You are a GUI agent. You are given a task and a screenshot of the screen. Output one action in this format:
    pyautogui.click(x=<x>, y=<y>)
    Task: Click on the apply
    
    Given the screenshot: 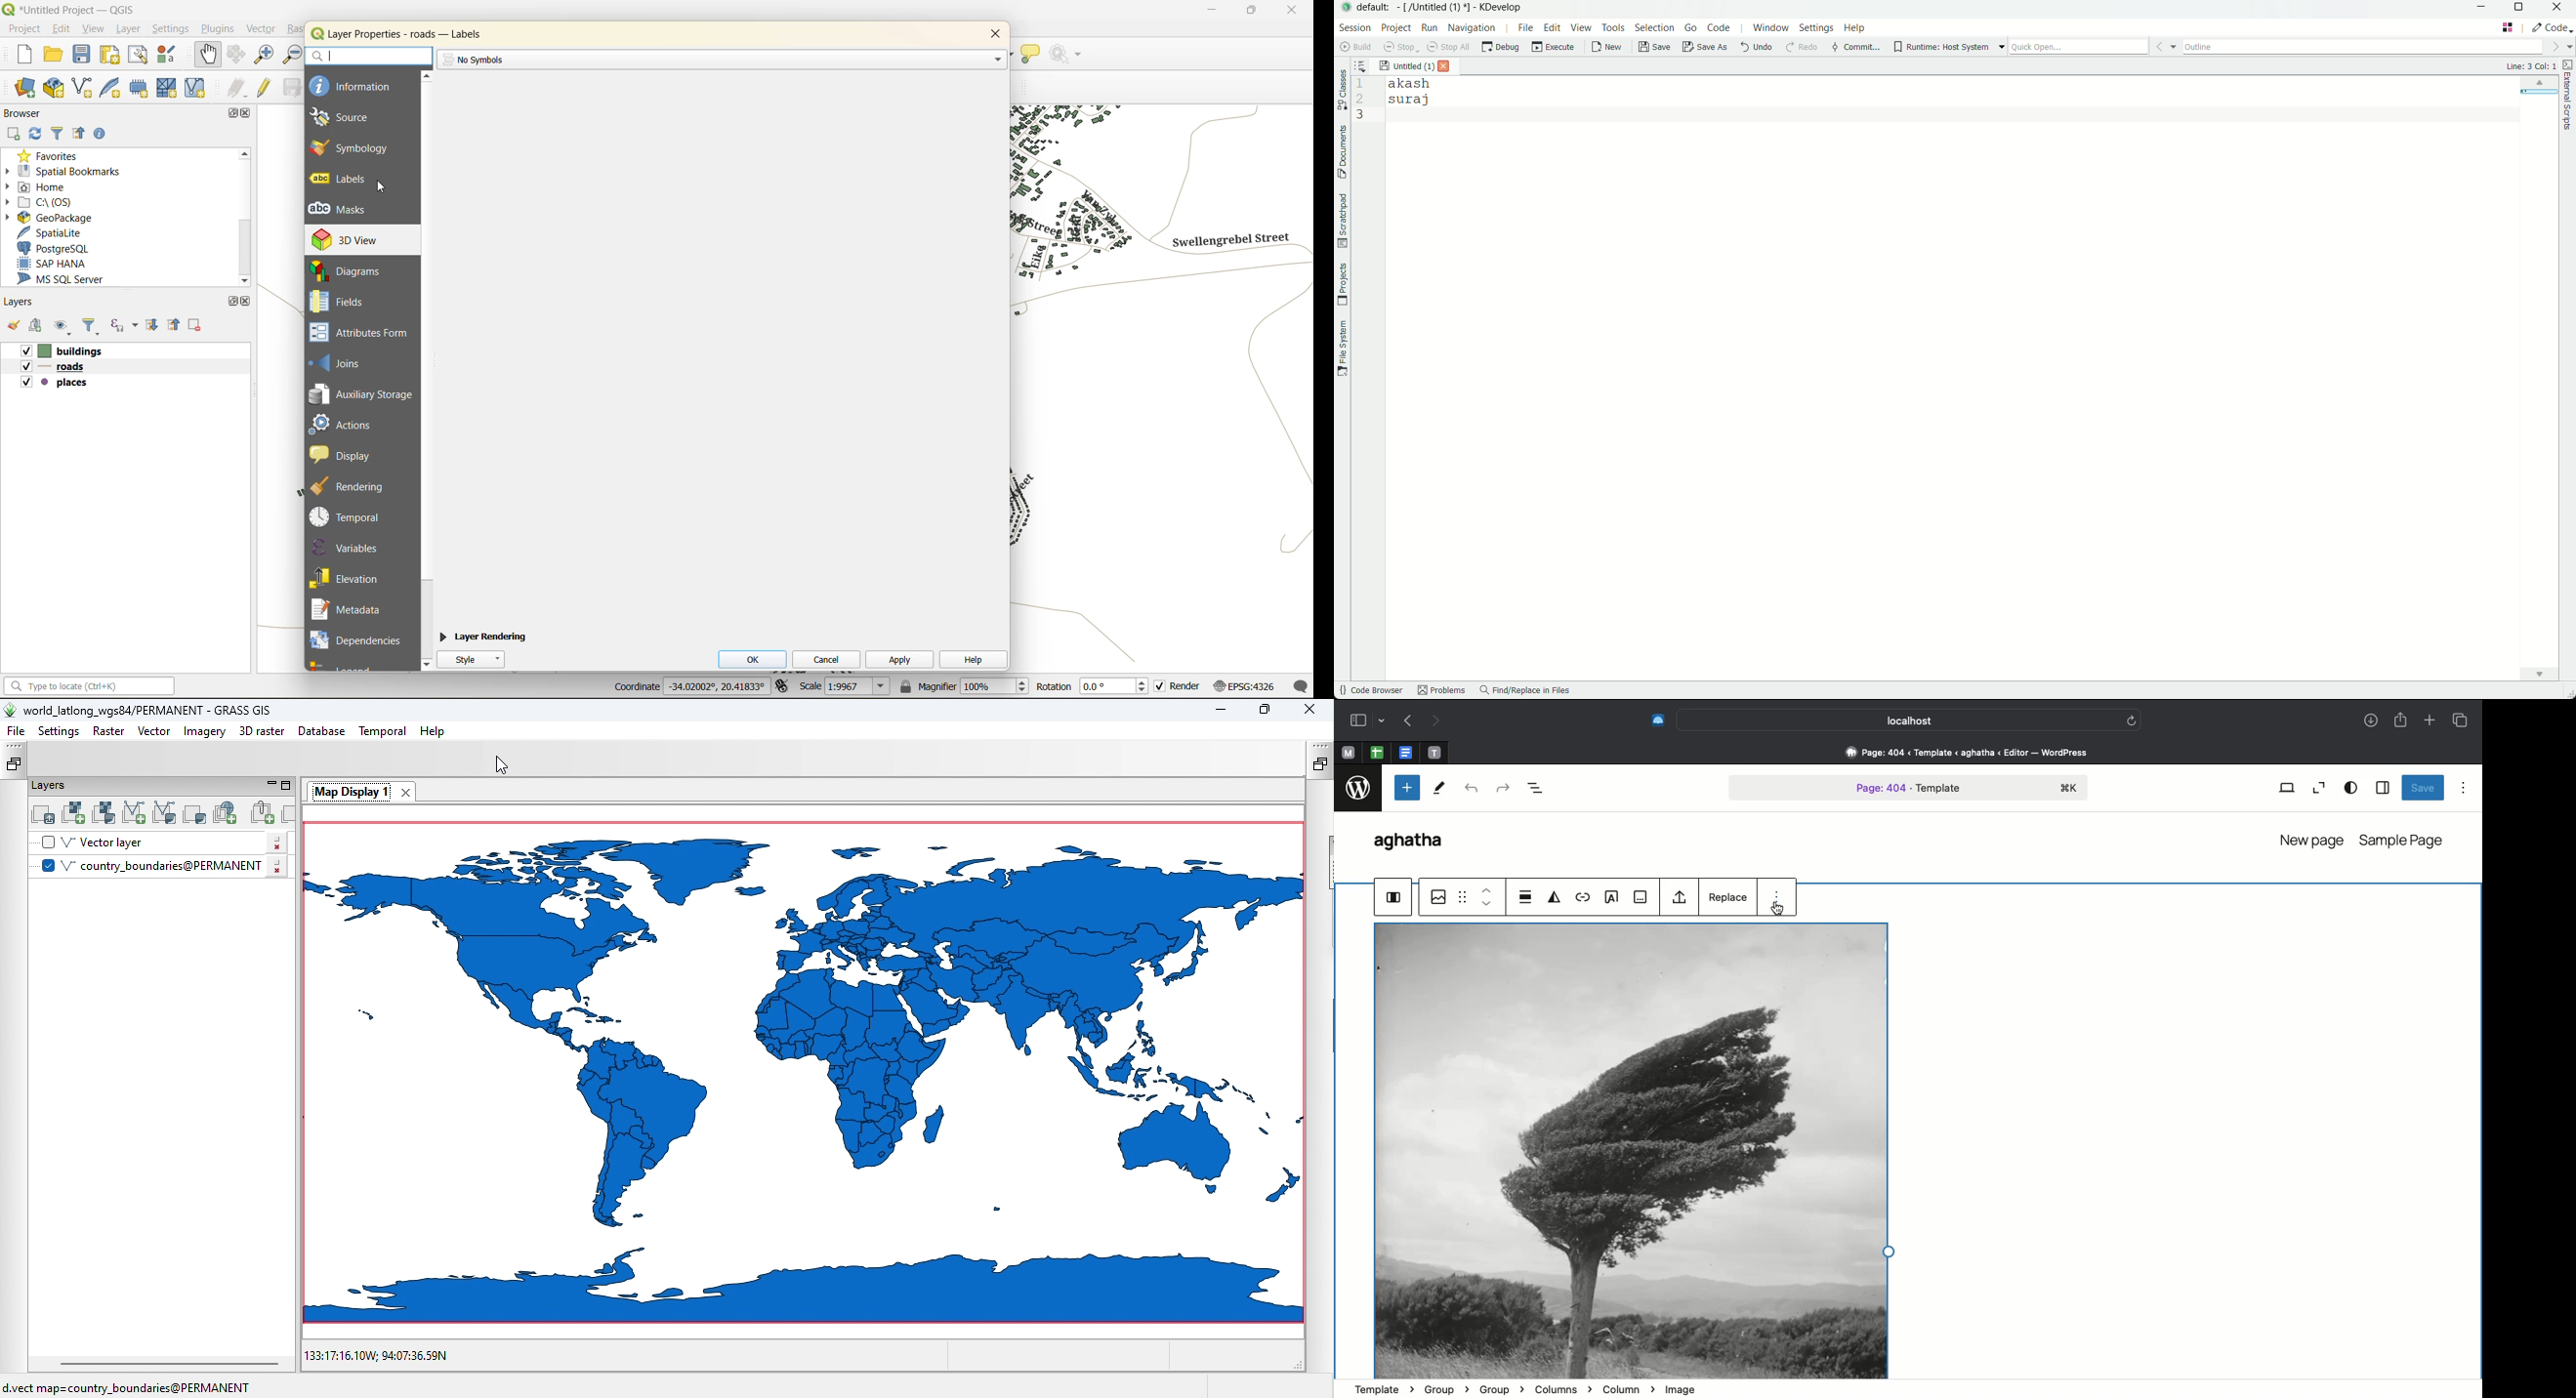 What is the action you would take?
    pyautogui.click(x=899, y=659)
    